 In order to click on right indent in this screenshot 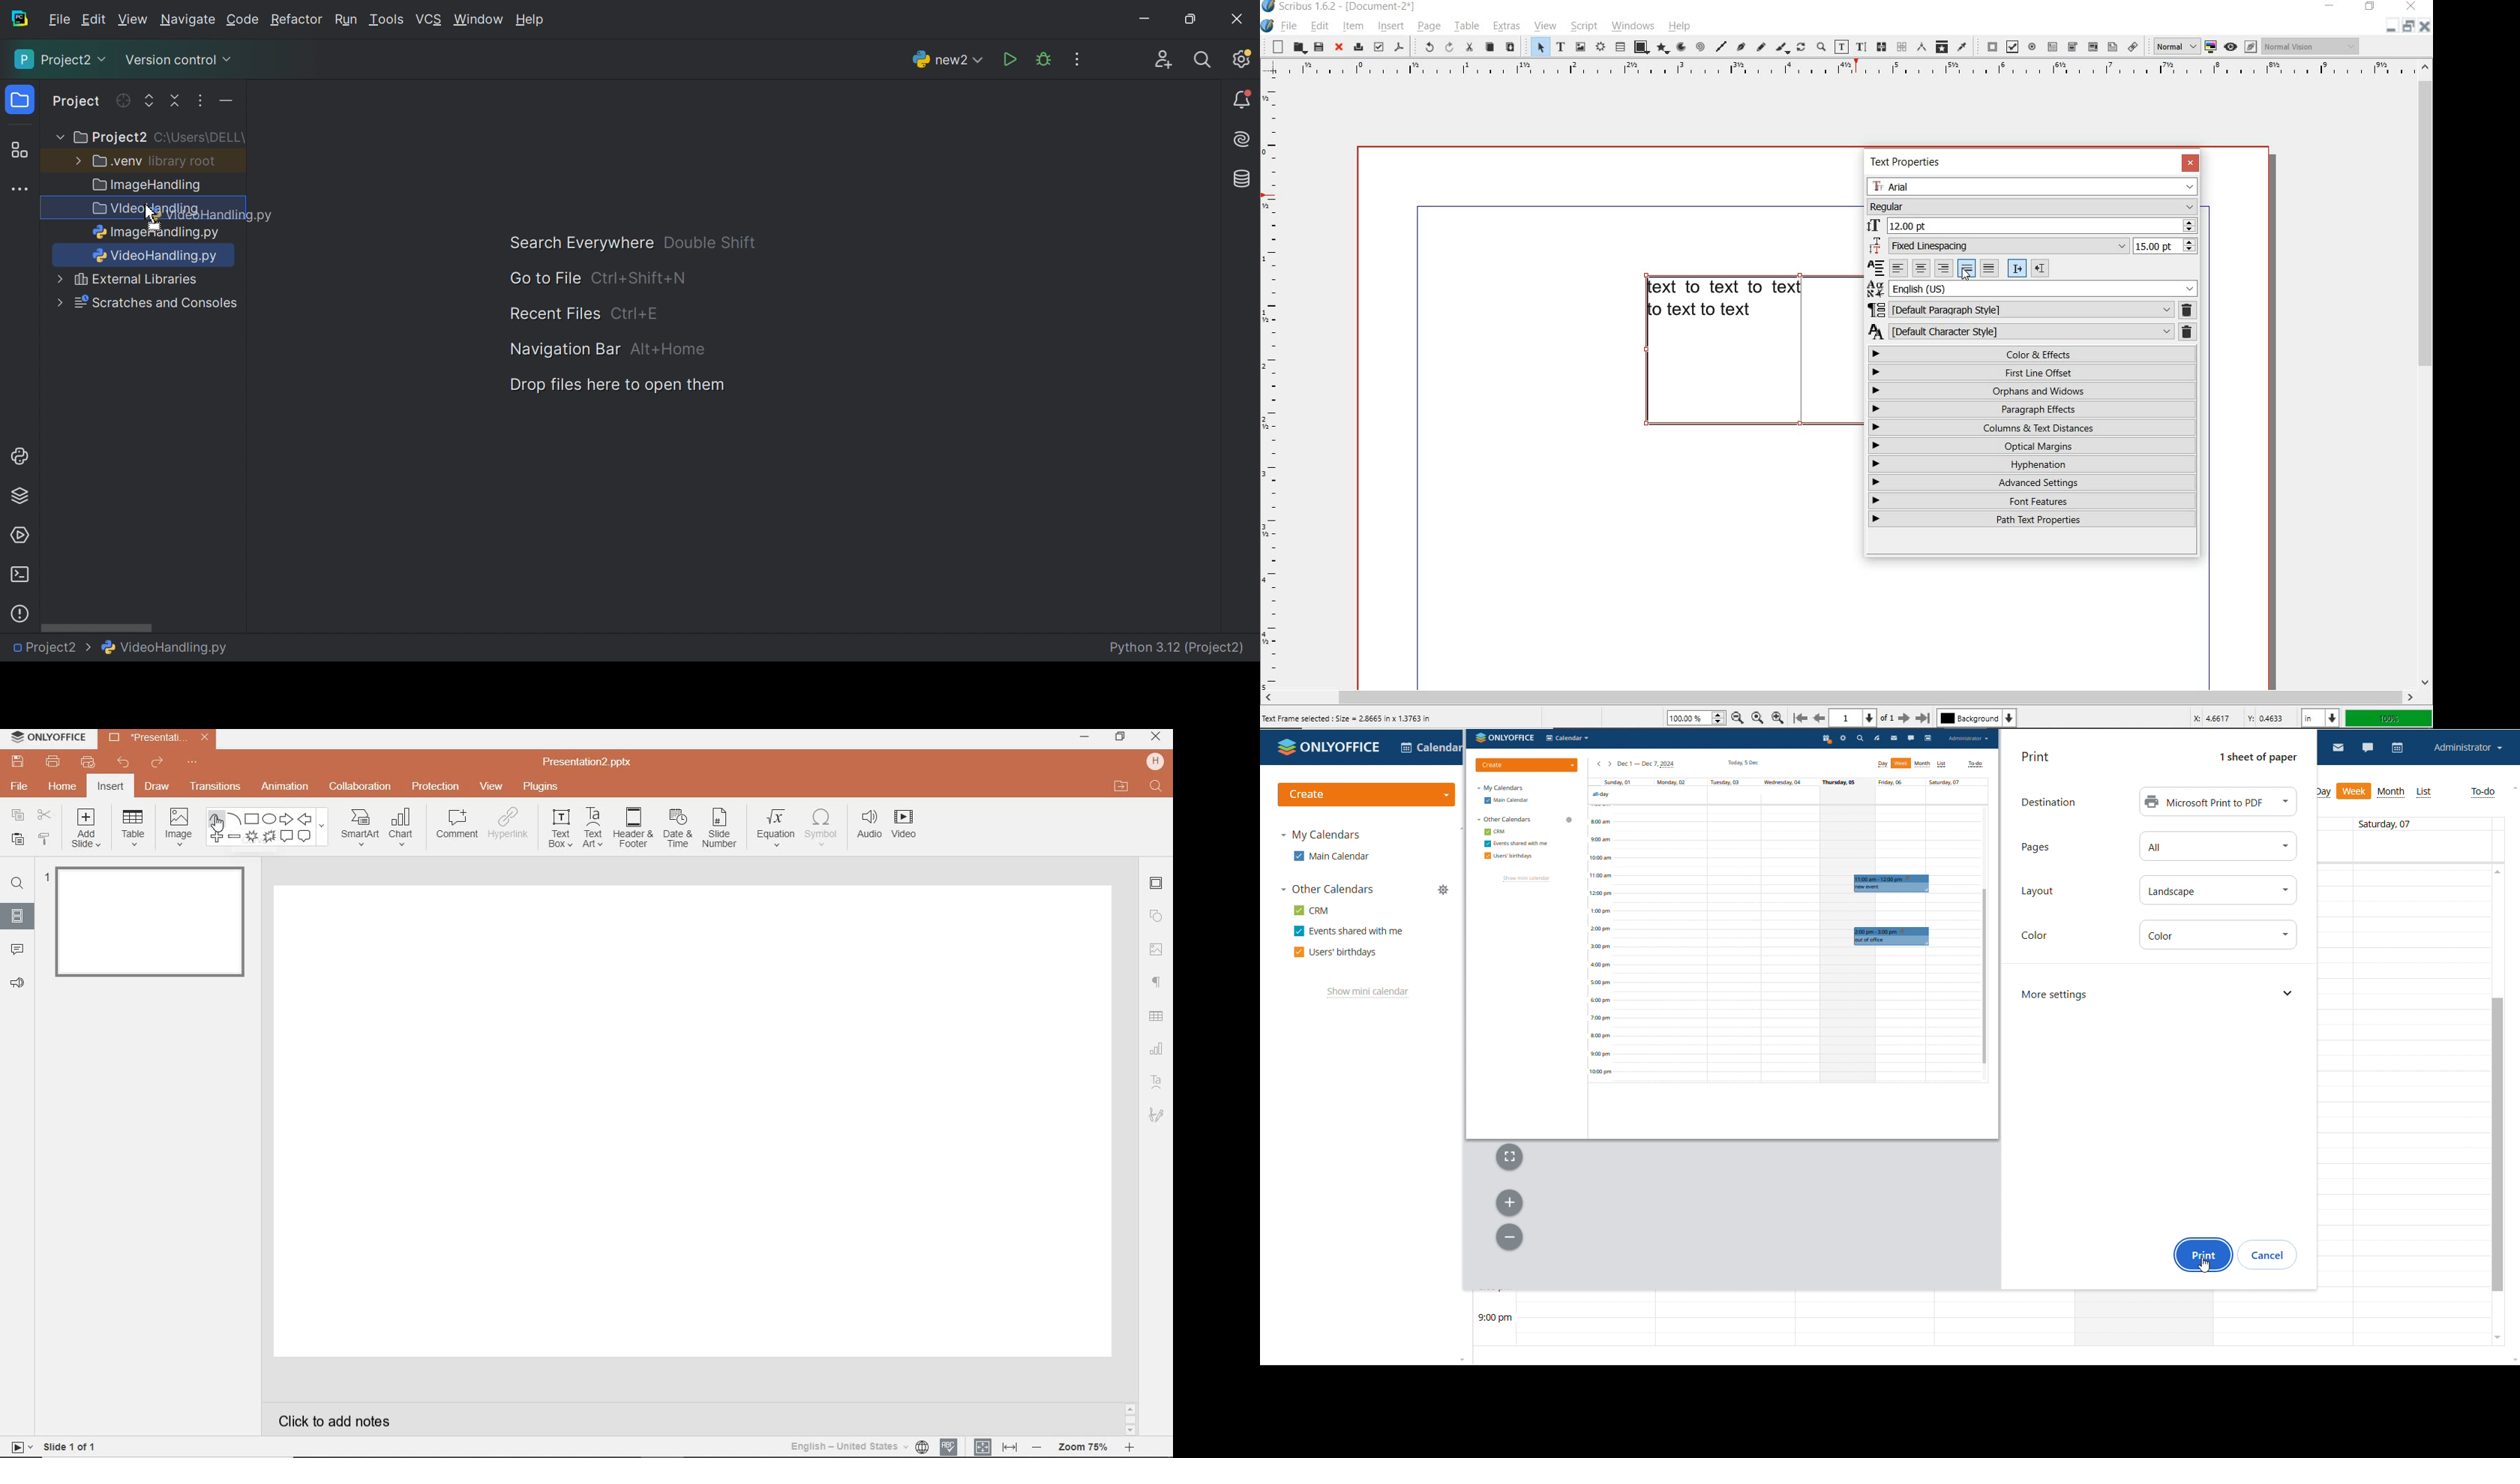, I will do `click(2017, 268)`.